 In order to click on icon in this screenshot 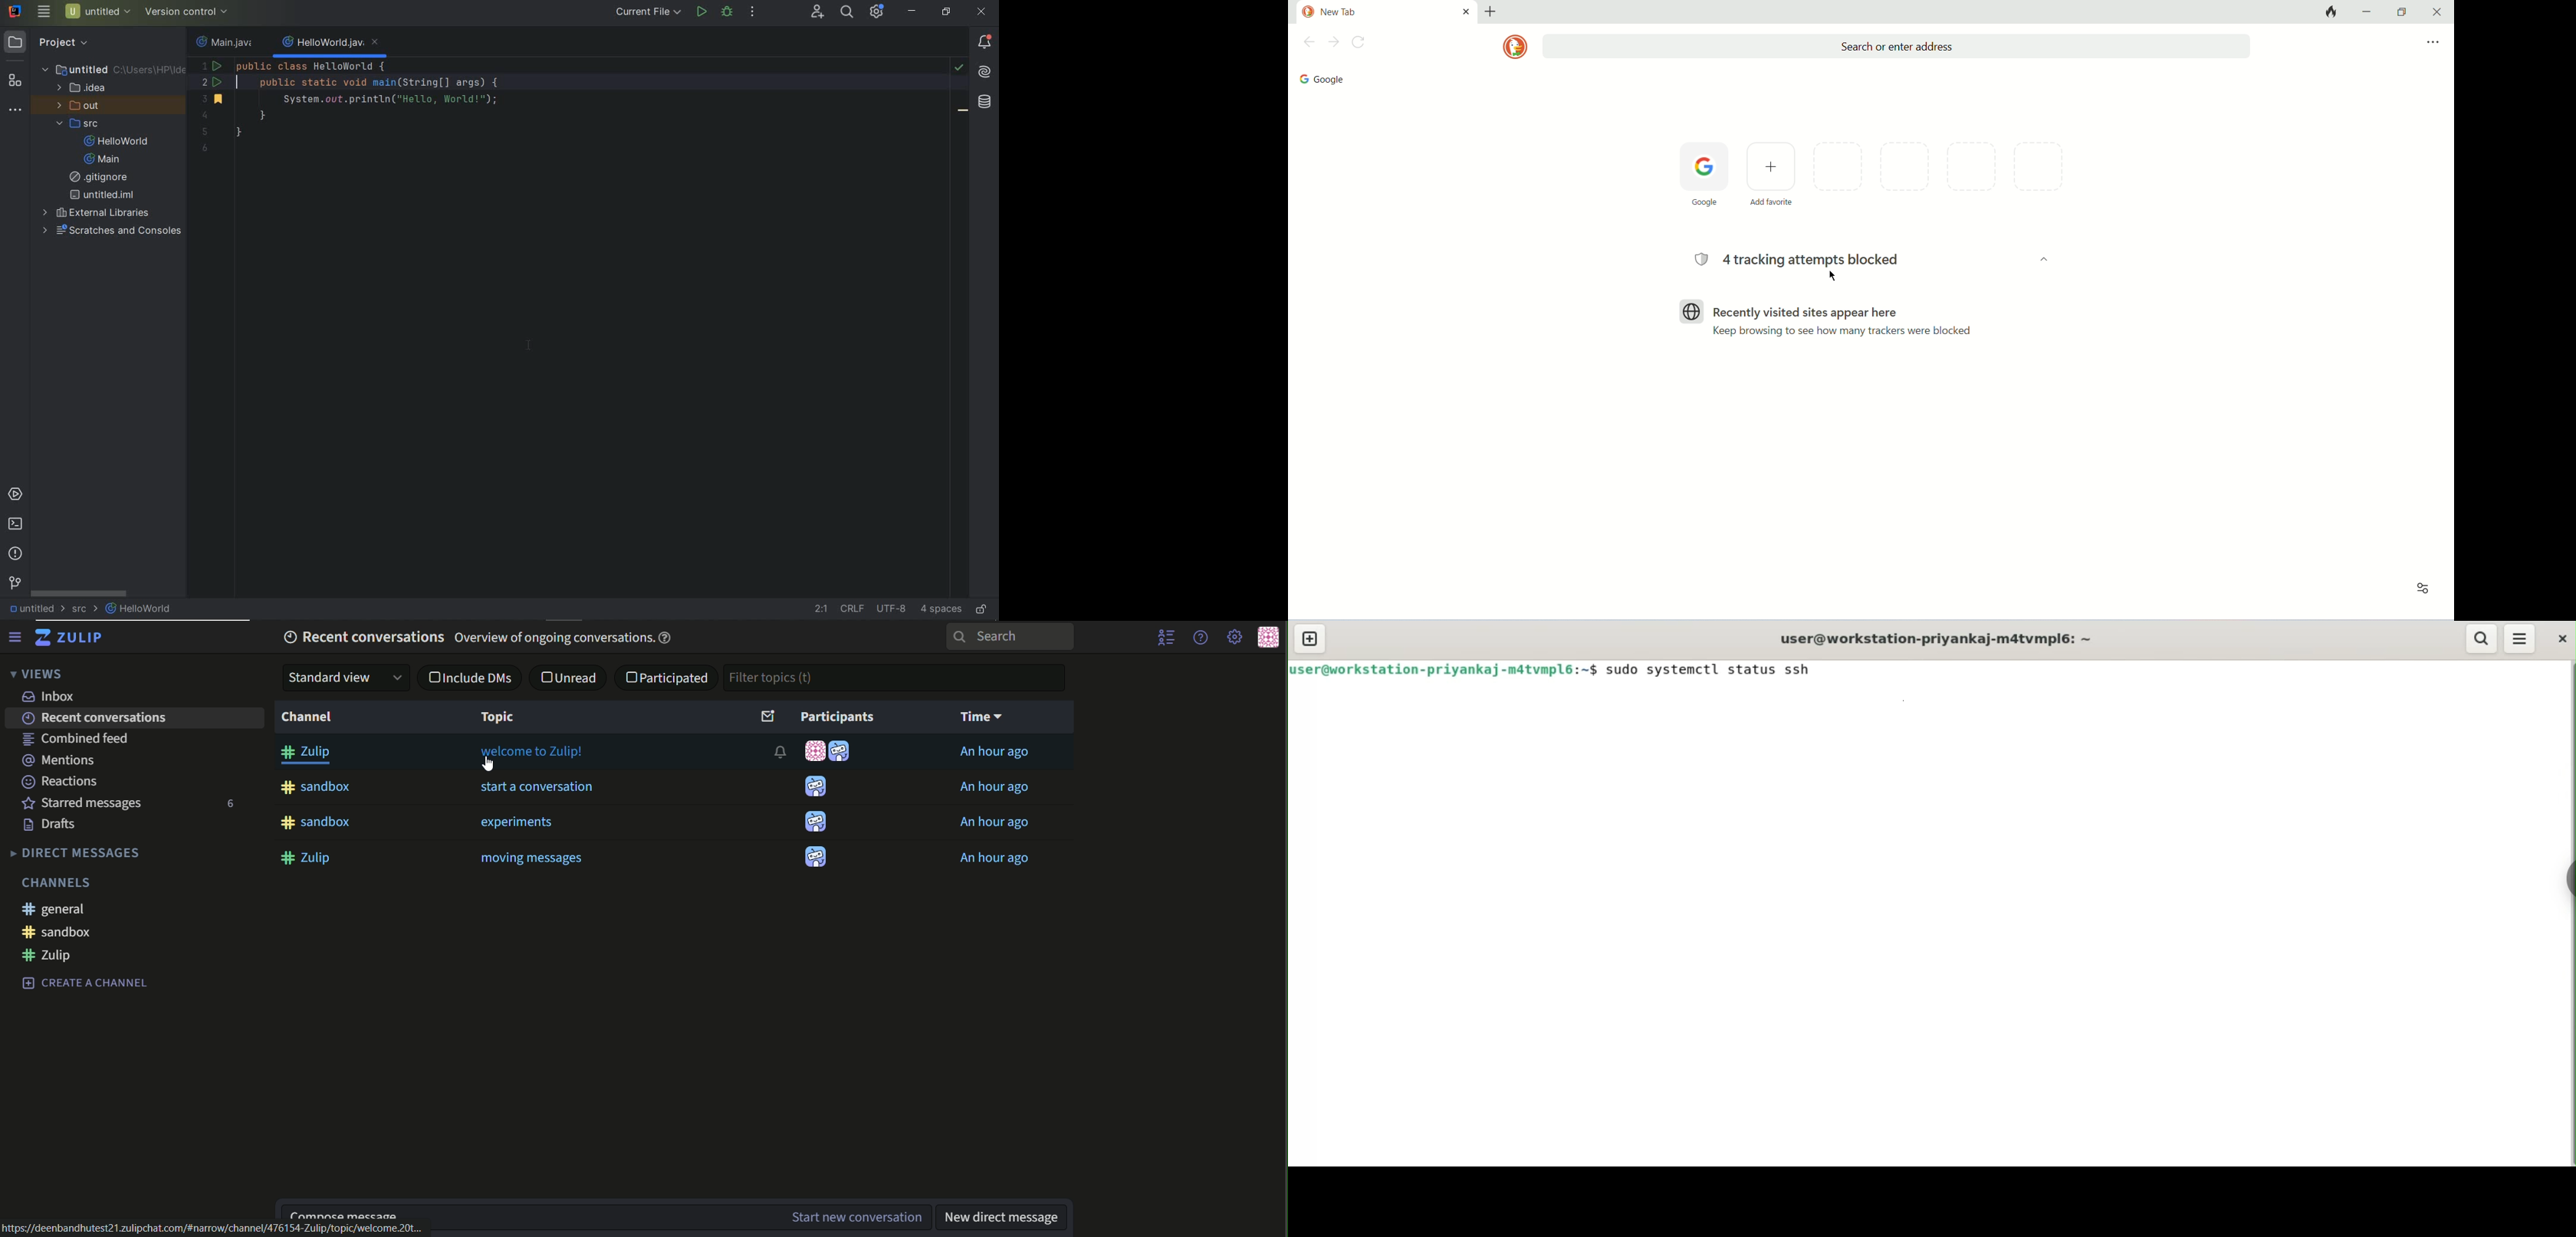, I will do `click(815, 788)`.